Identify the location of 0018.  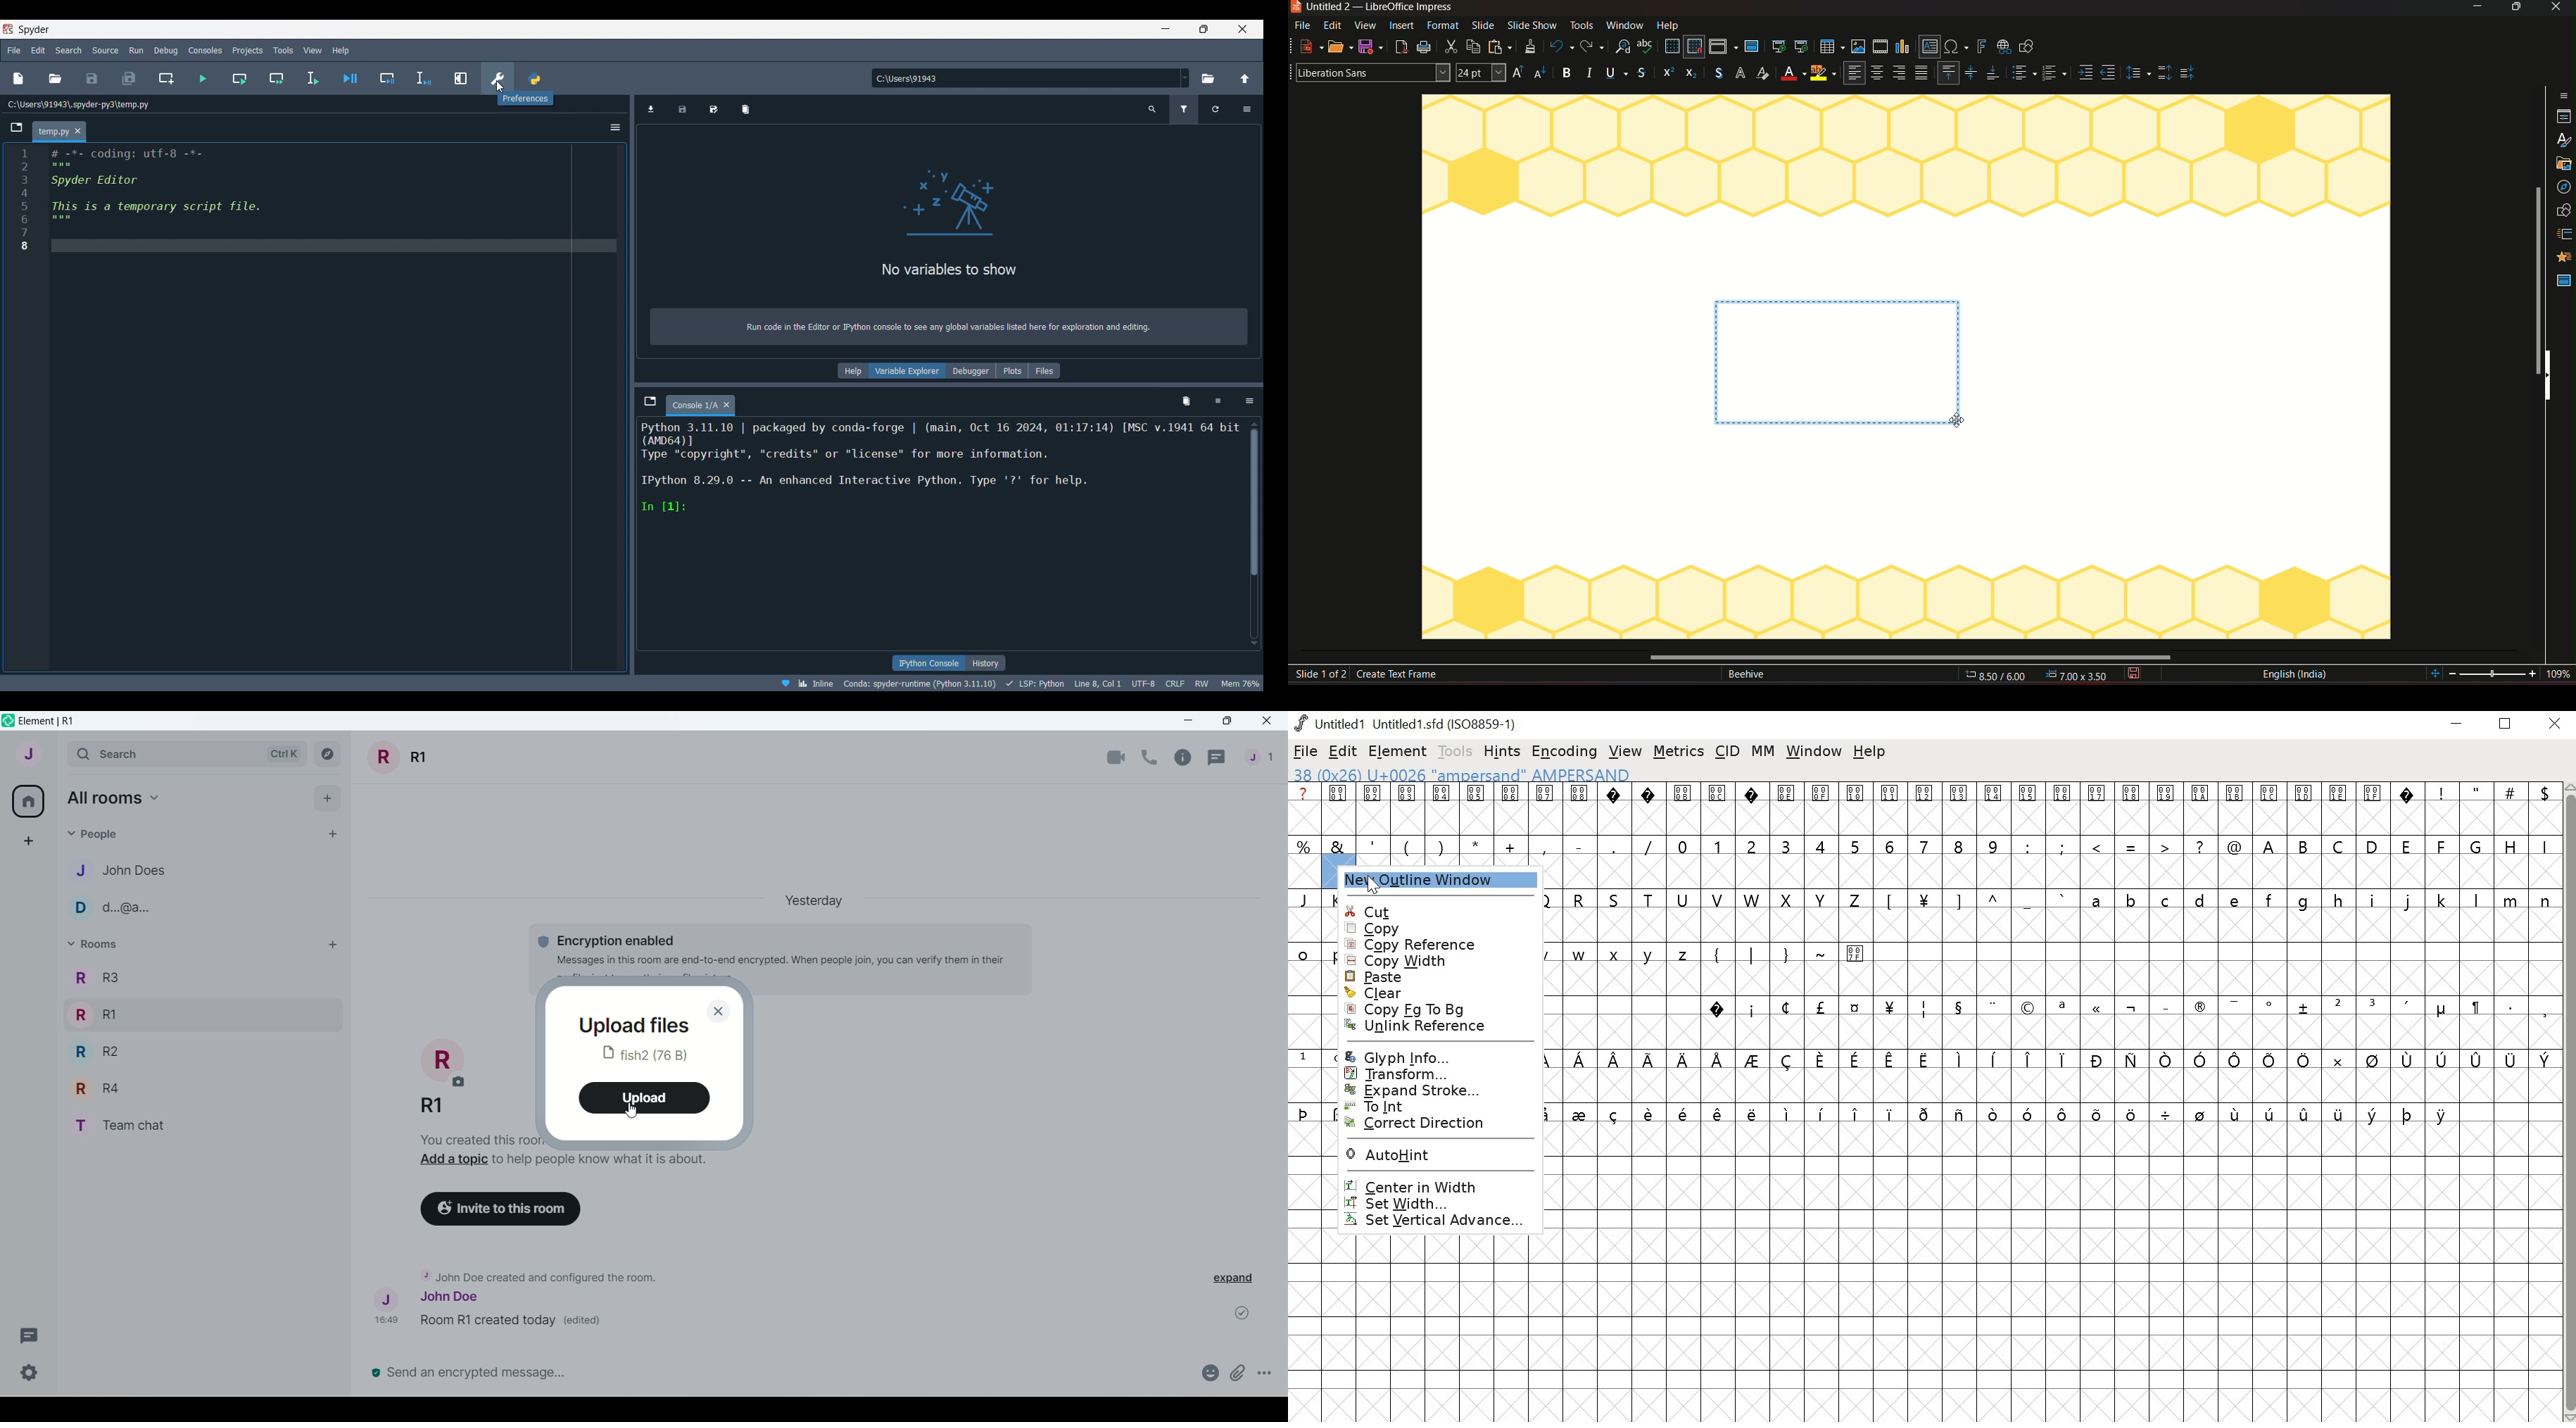
(2133, 809).